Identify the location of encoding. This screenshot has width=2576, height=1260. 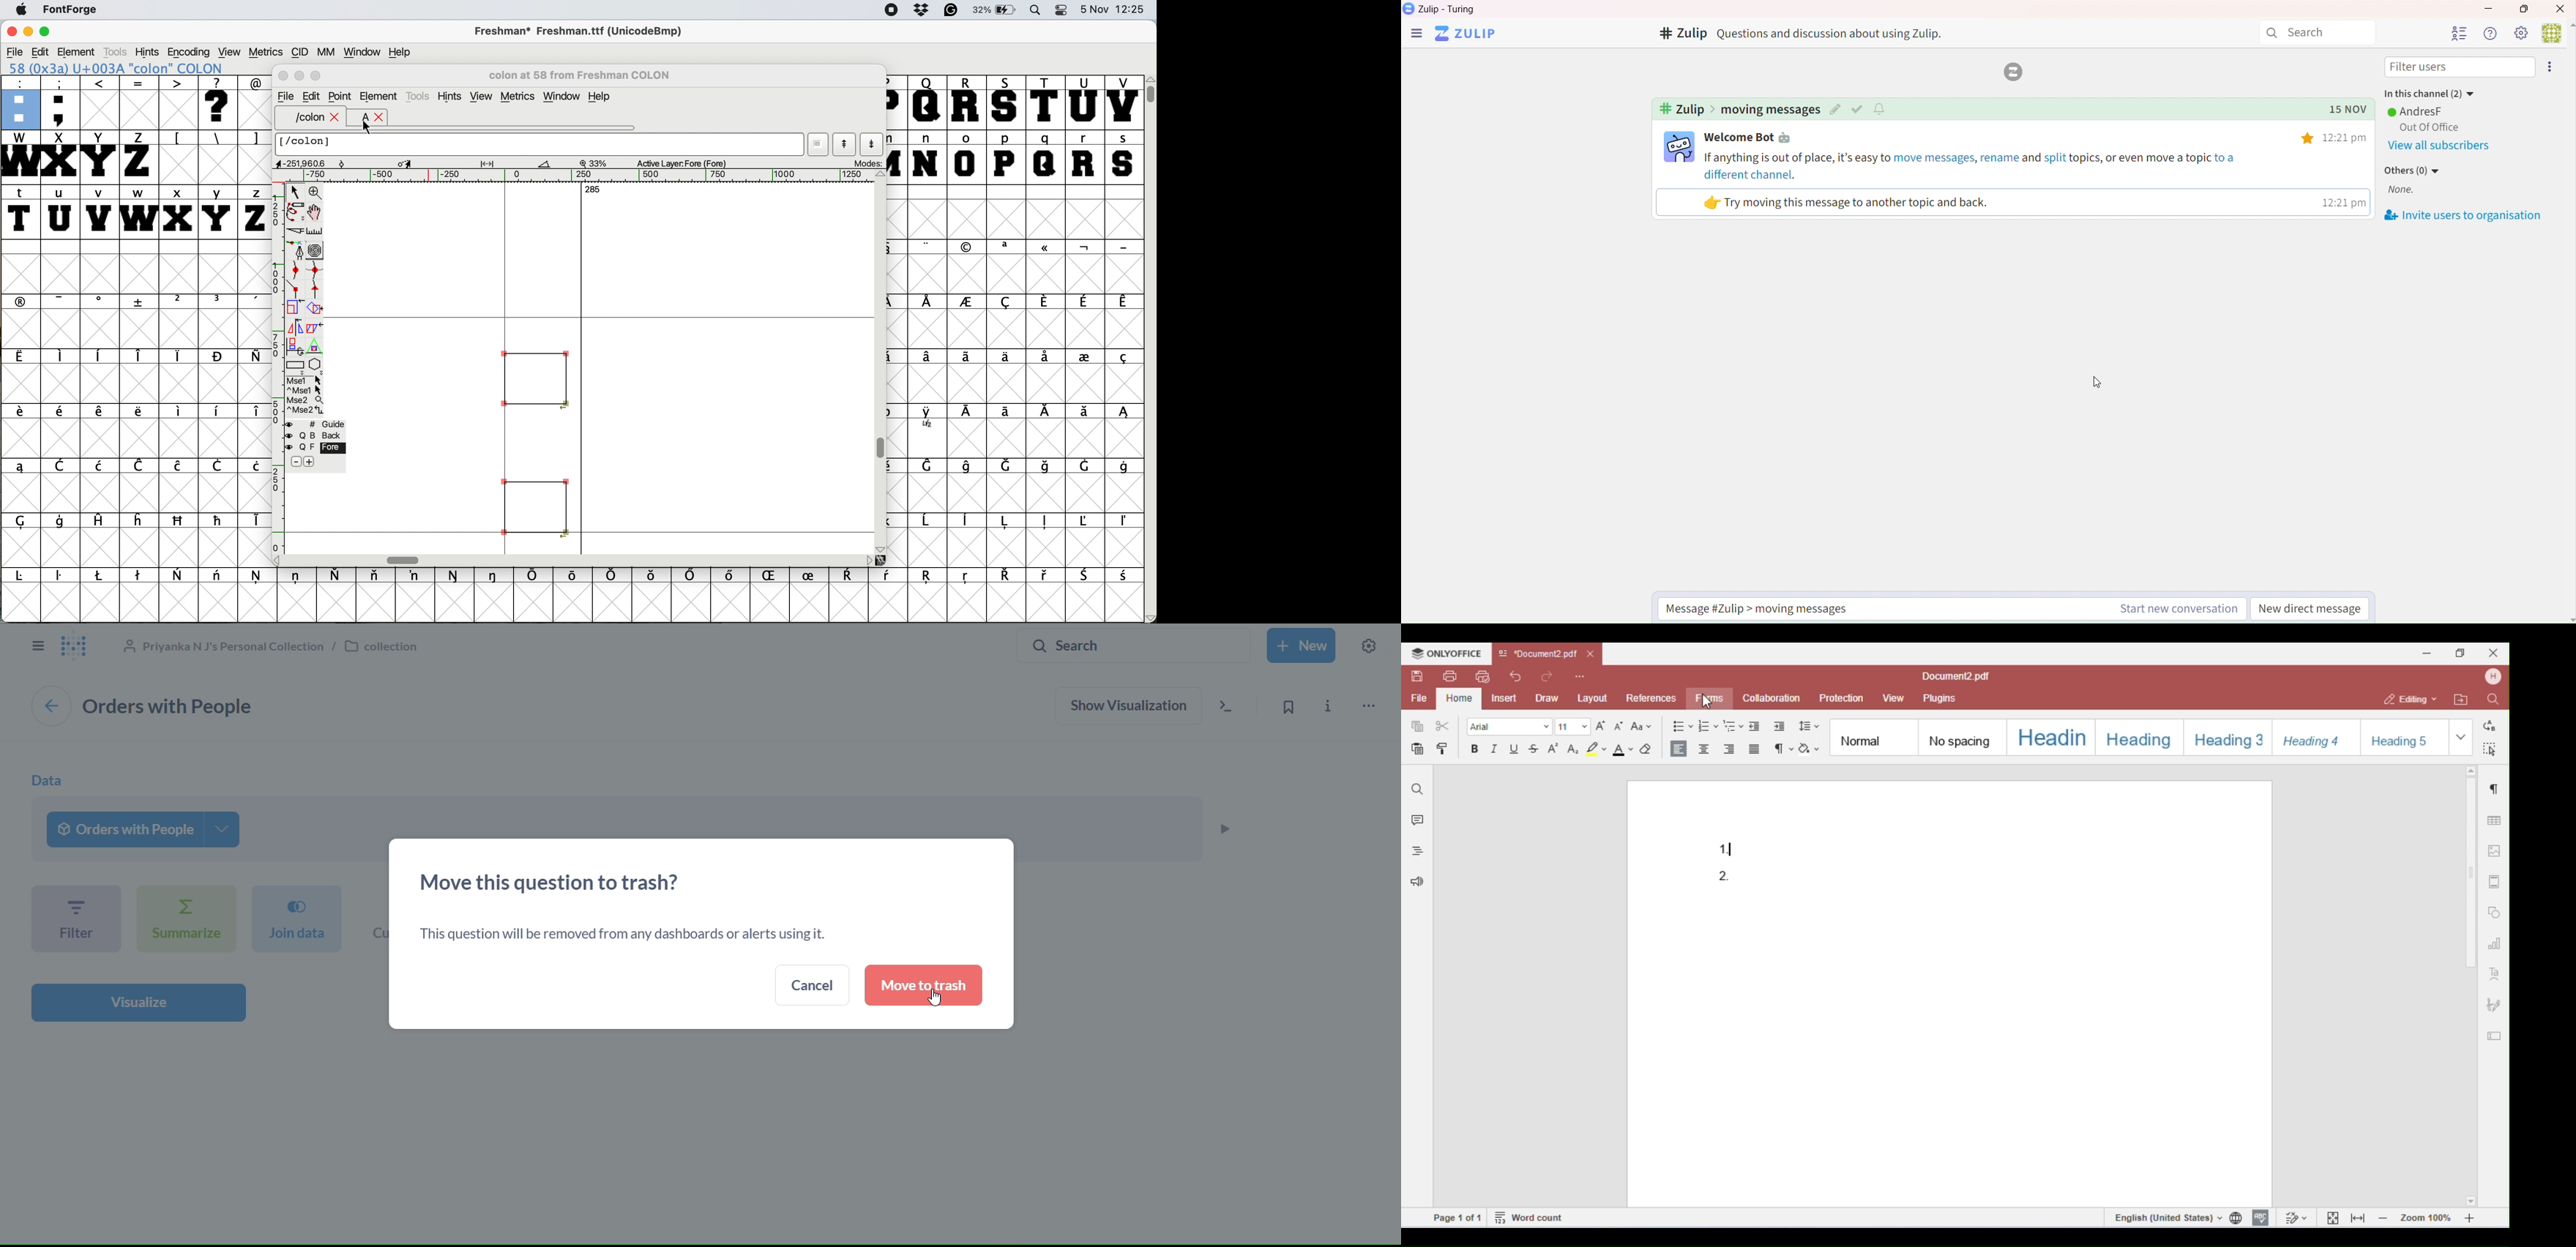
(189, 52).